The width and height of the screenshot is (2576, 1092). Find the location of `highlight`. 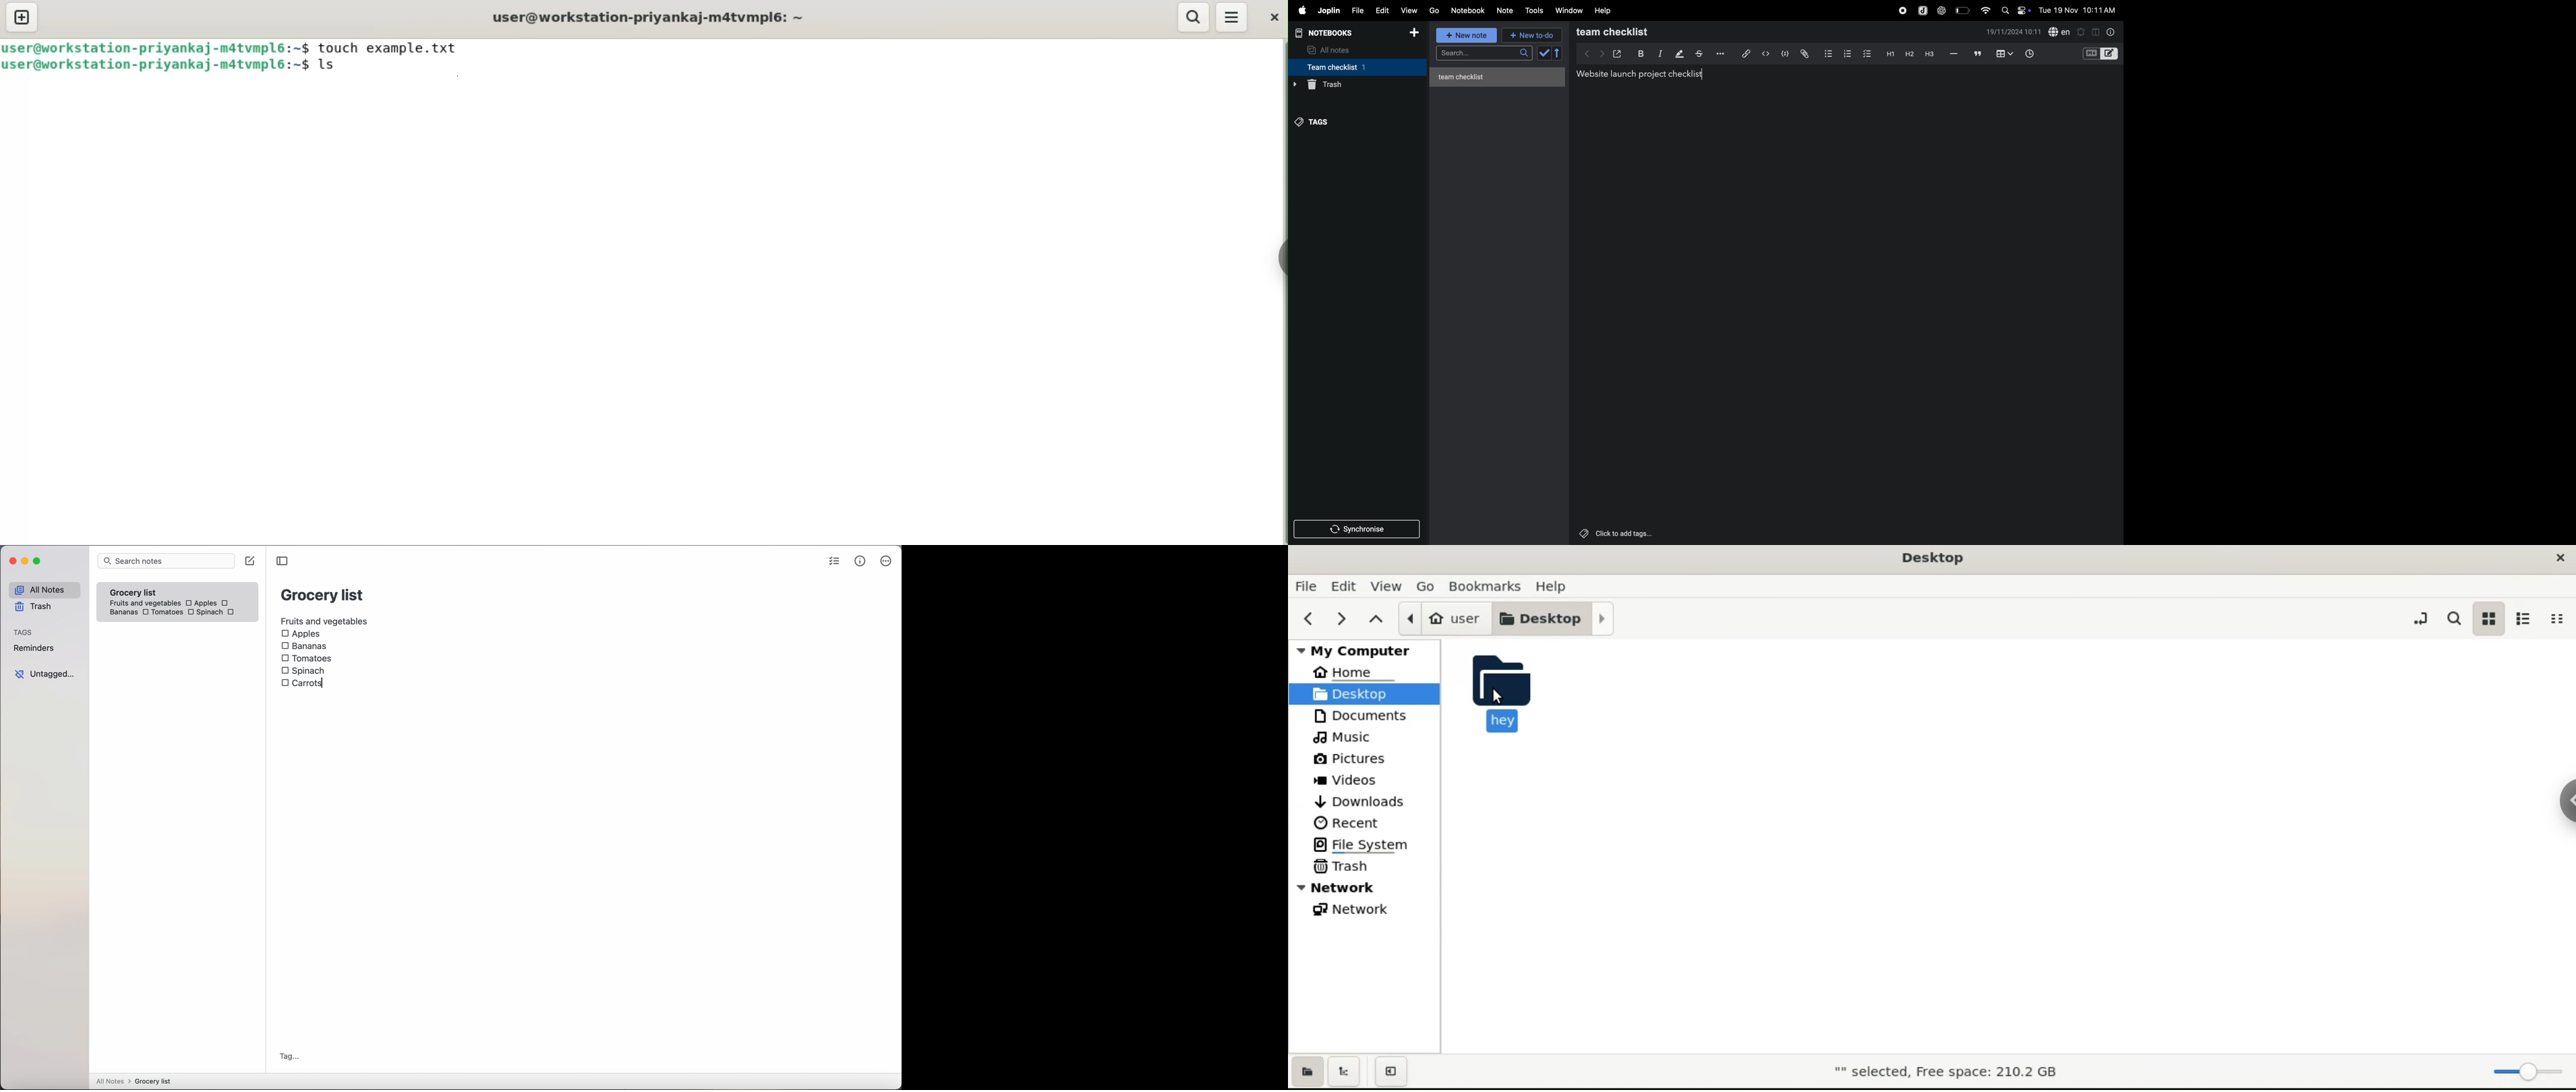

highlight is located at coordinates (1678, 54).